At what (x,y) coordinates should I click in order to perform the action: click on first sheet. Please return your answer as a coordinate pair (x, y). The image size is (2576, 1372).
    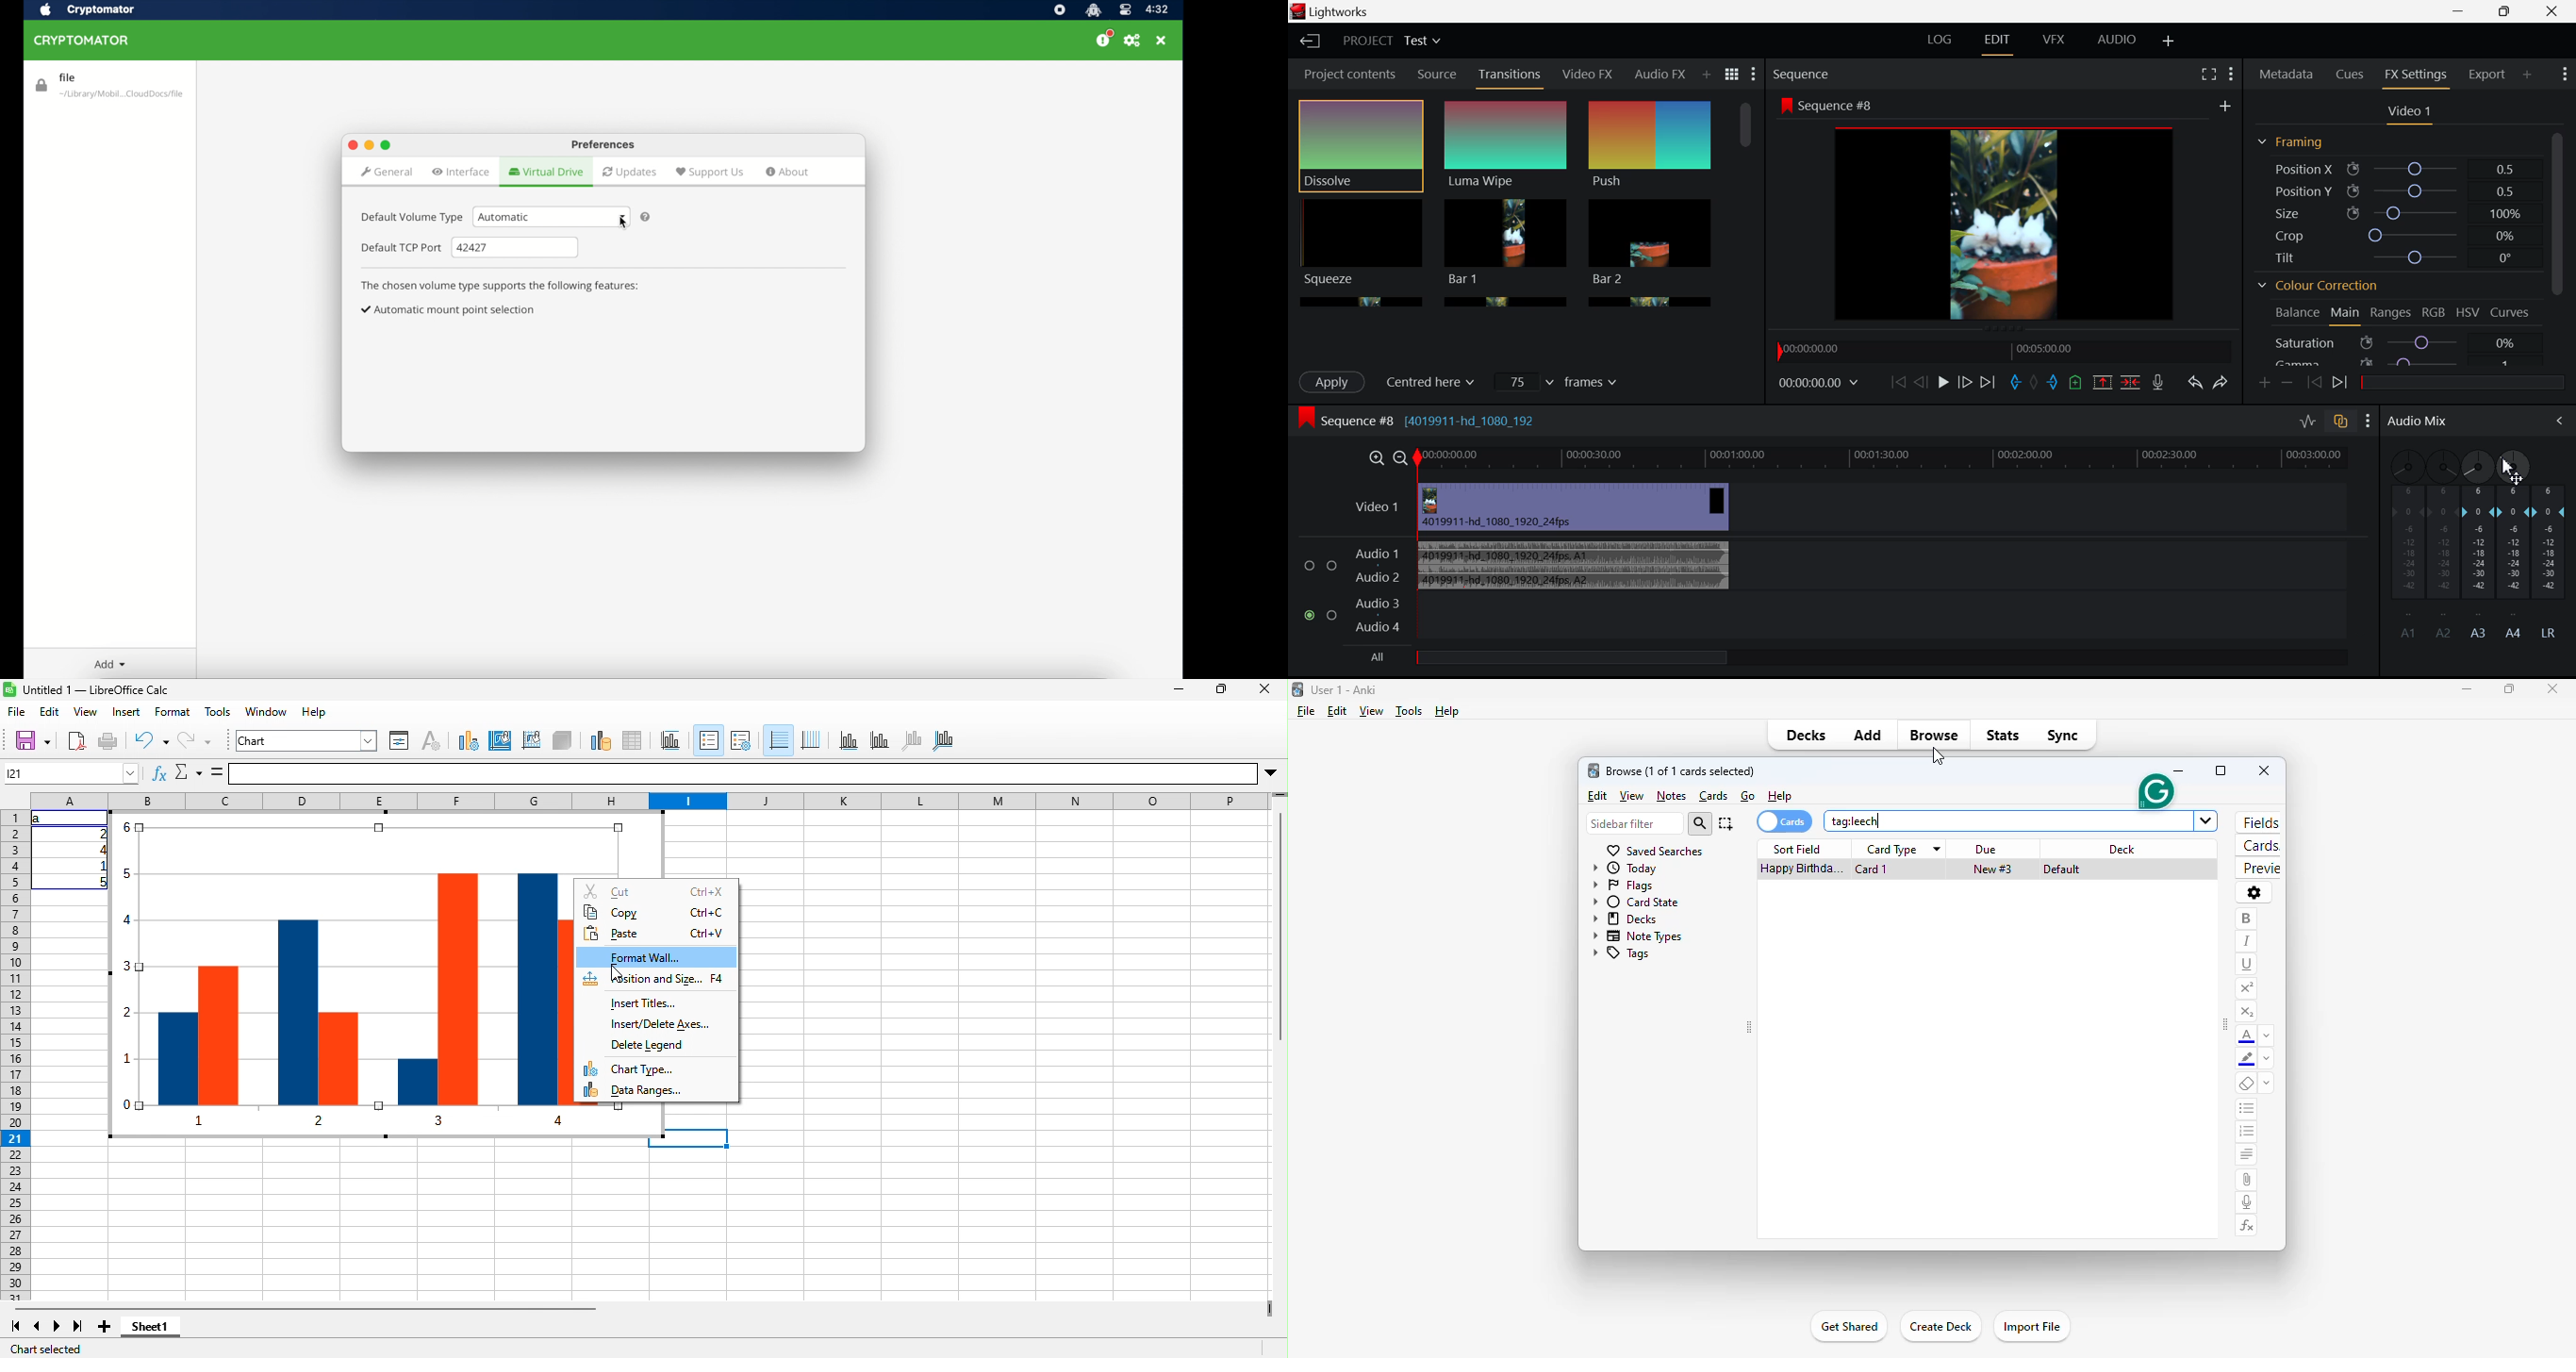
    Looking at the image, I should click on (16, 1326).